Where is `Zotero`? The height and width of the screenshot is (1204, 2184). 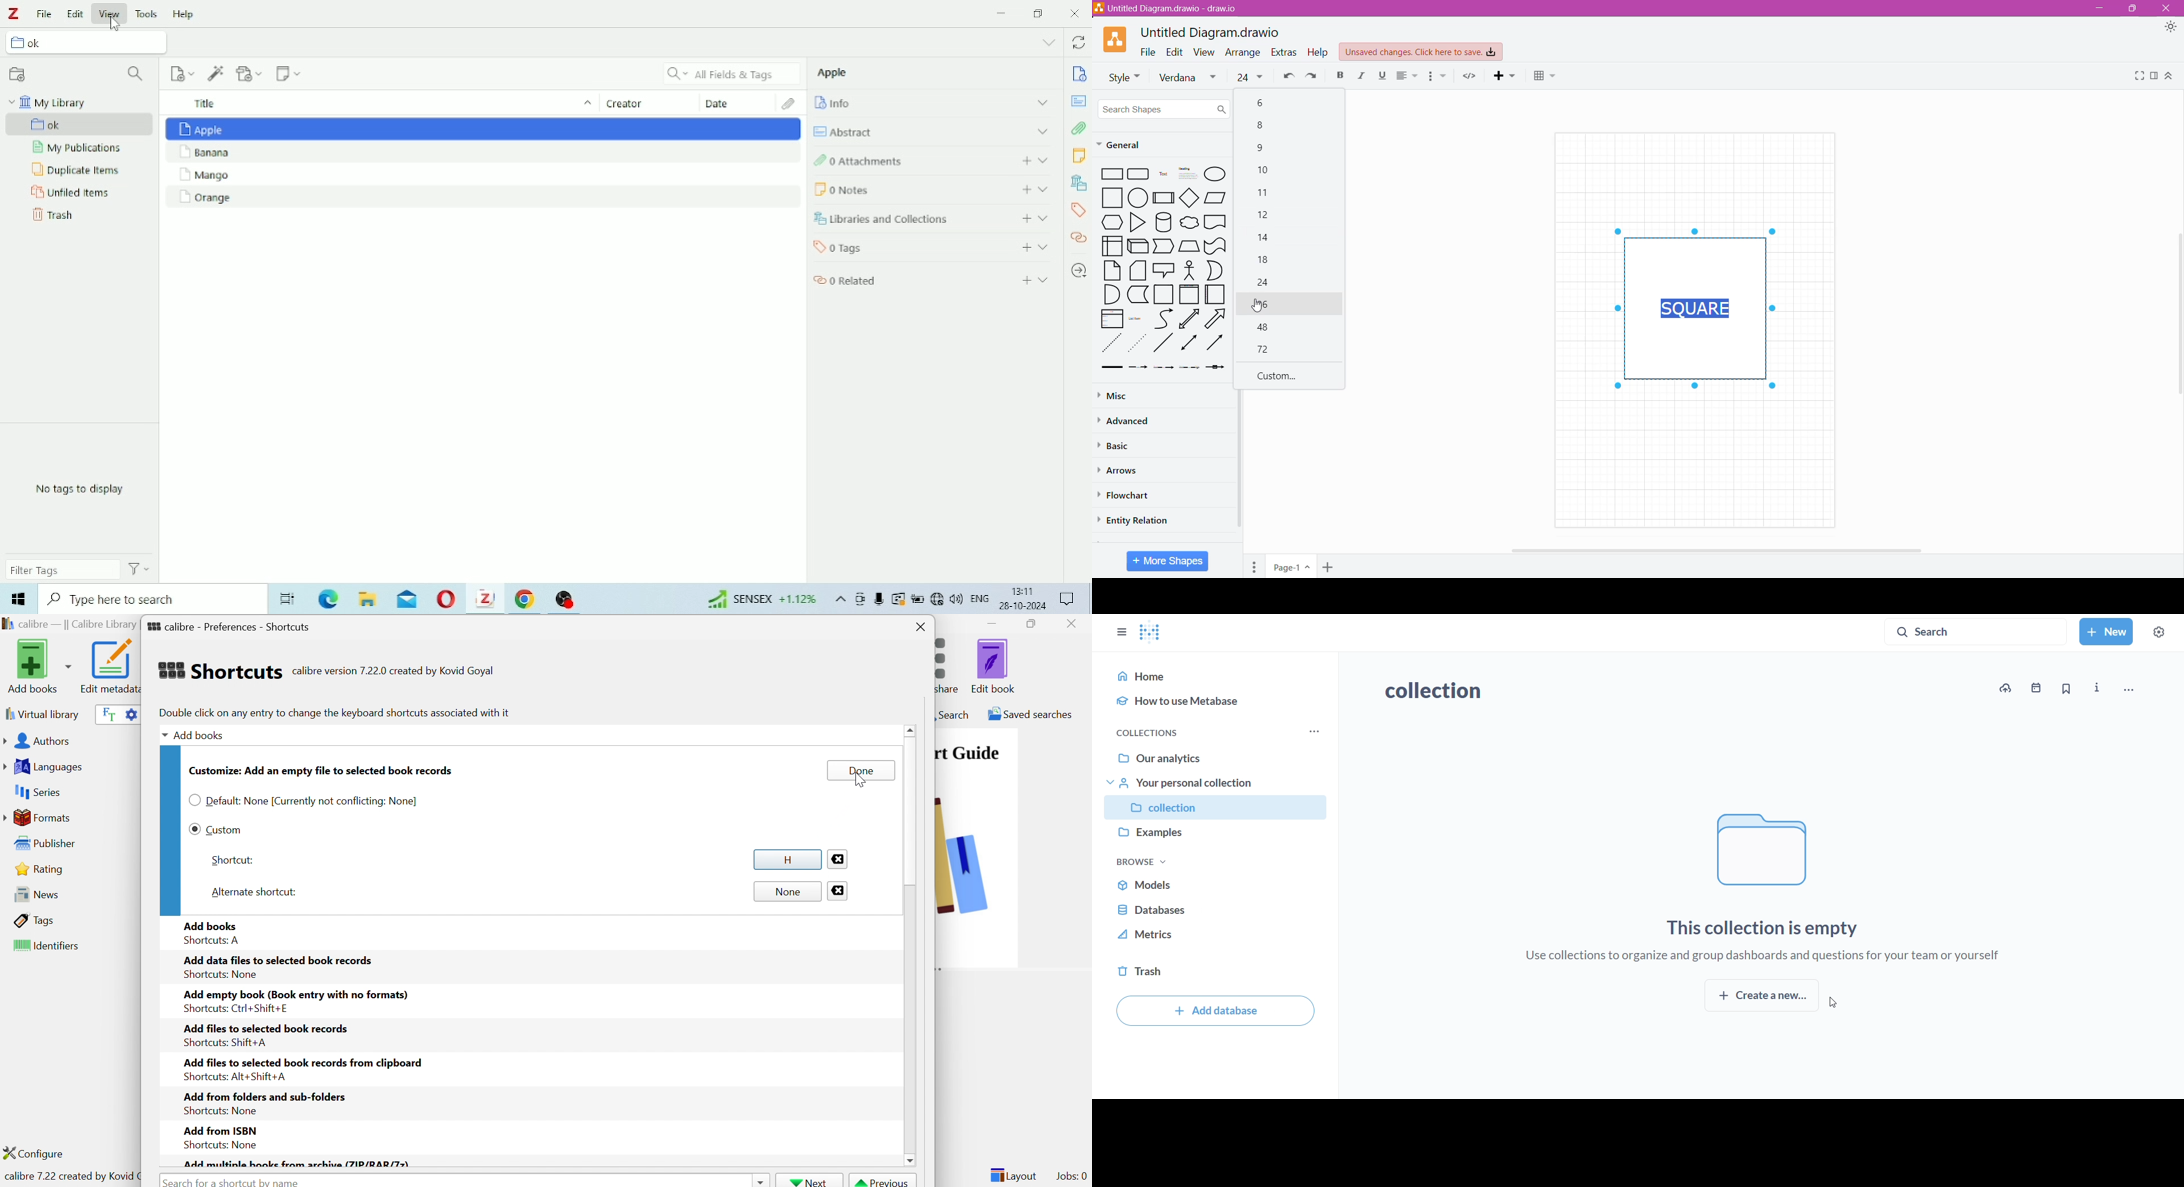 Zotero is located at coordinates (485, 600).